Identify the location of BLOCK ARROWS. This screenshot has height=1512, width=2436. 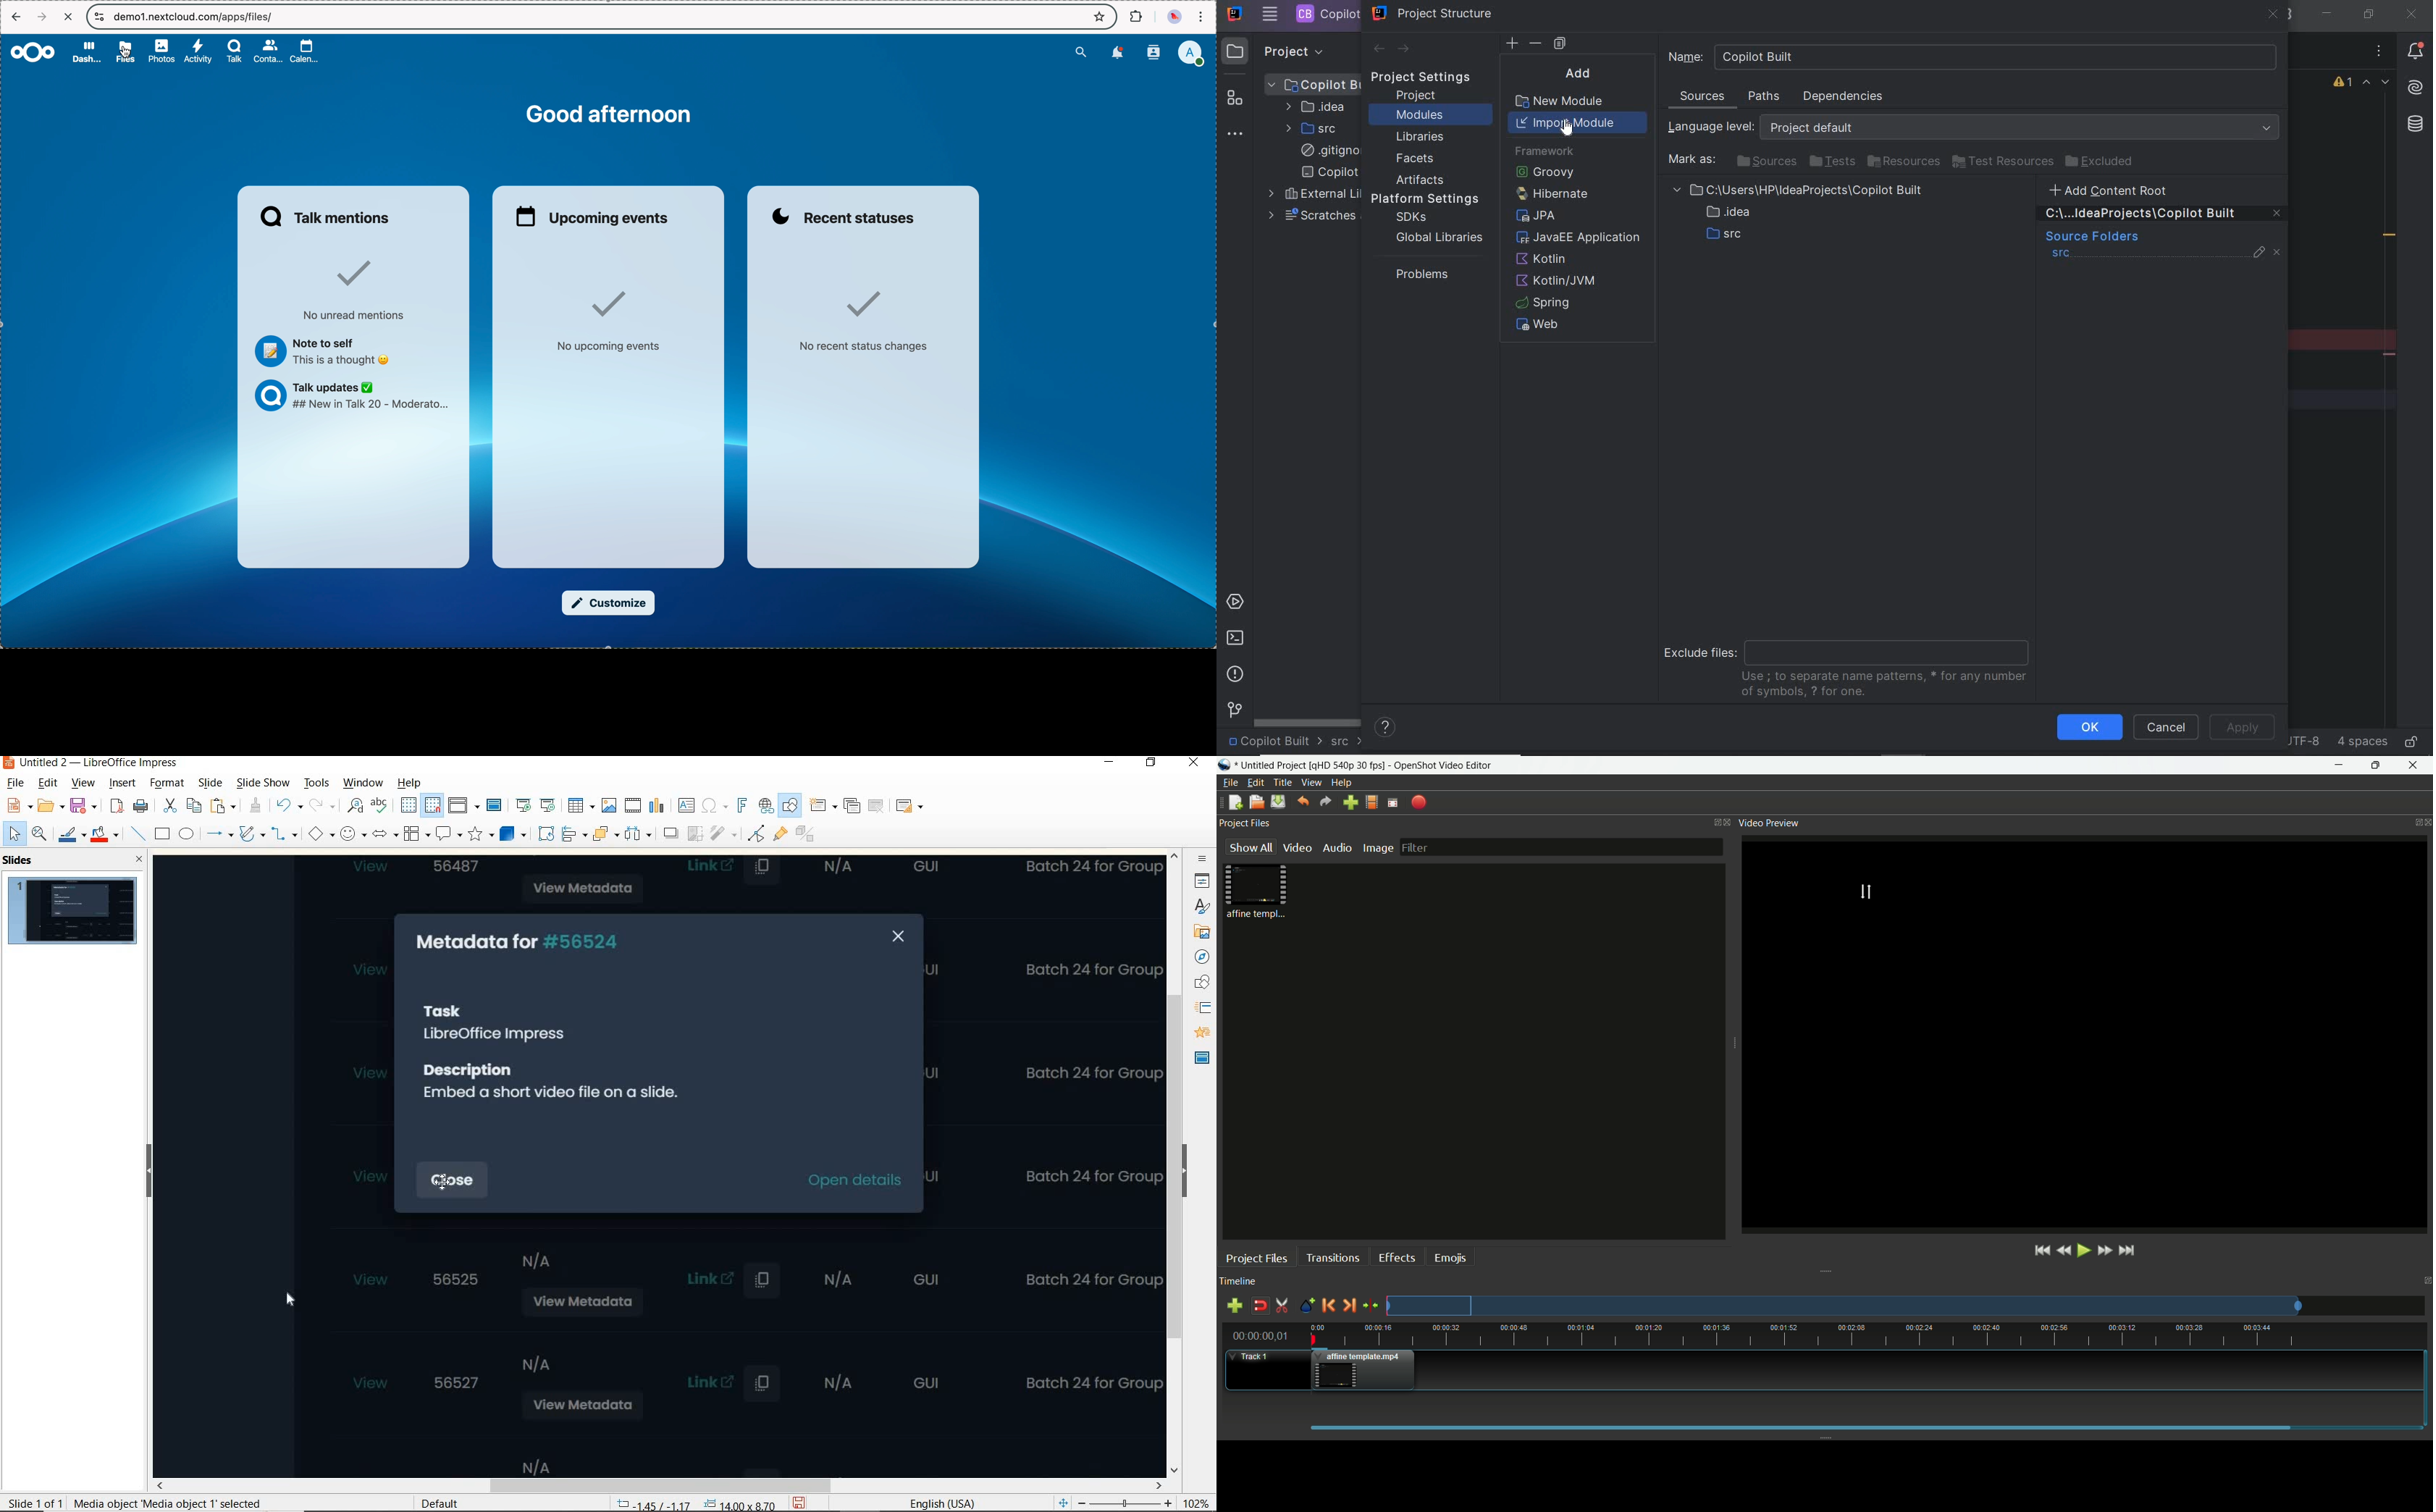
(385, 833).